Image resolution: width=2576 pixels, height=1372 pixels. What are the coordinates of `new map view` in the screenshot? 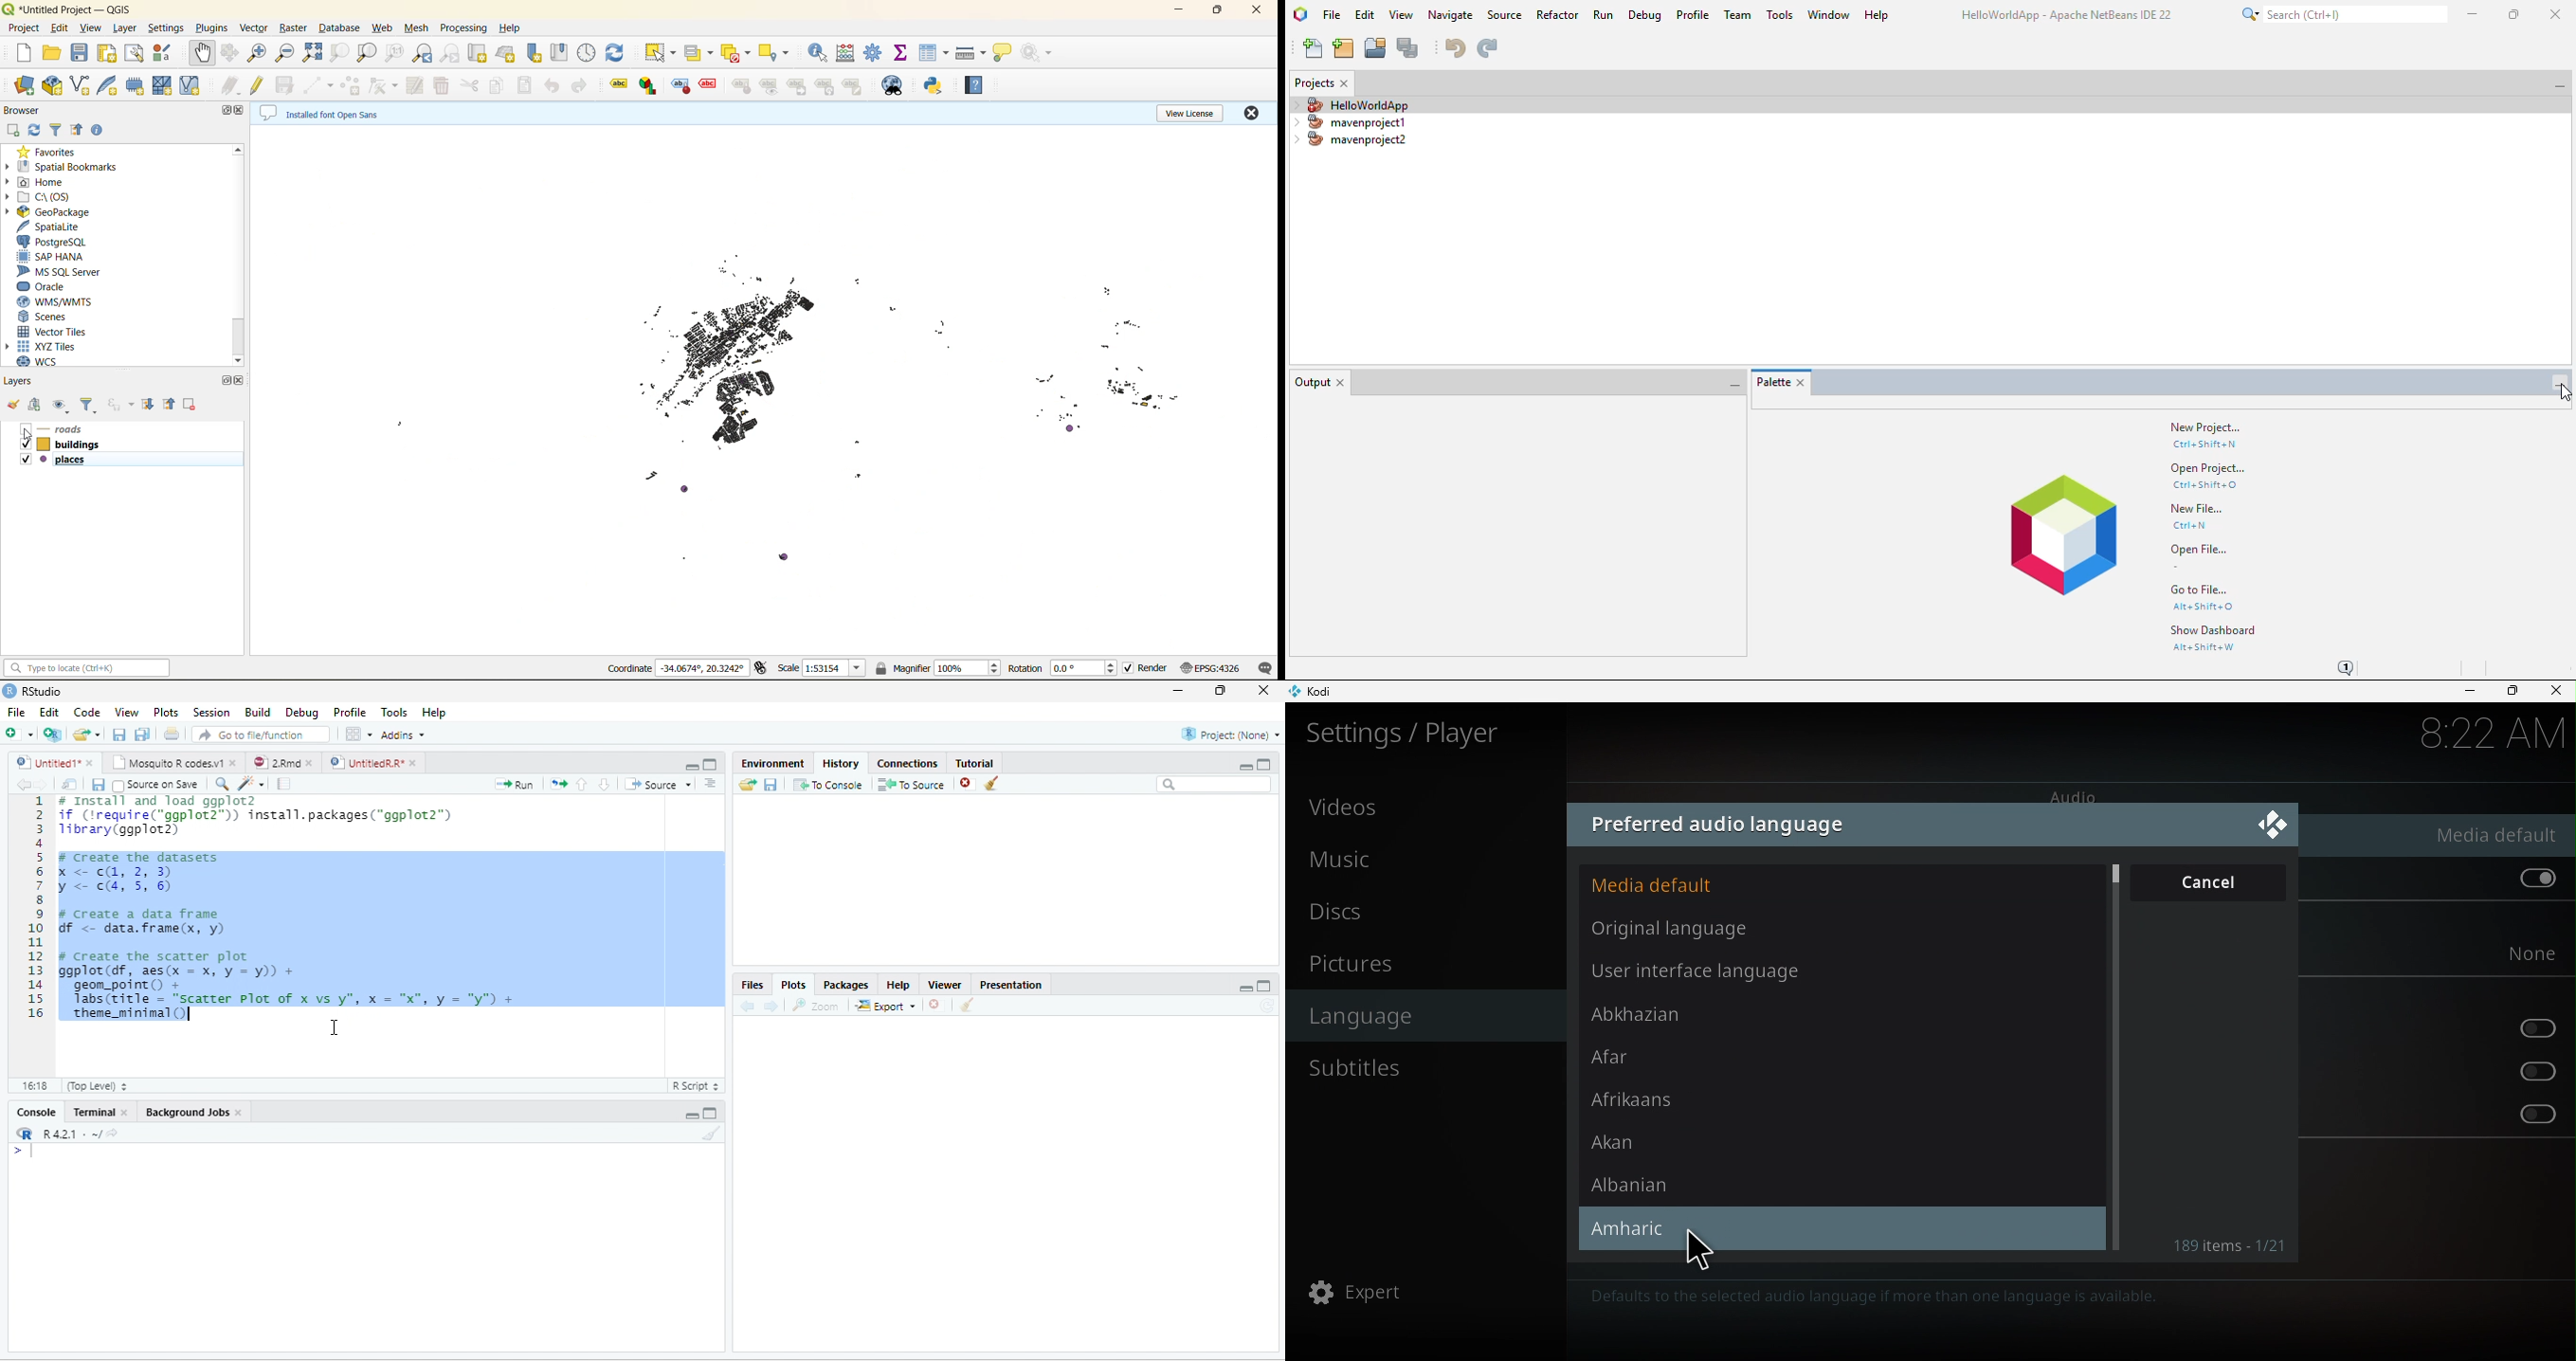 It's located at (478, 53).